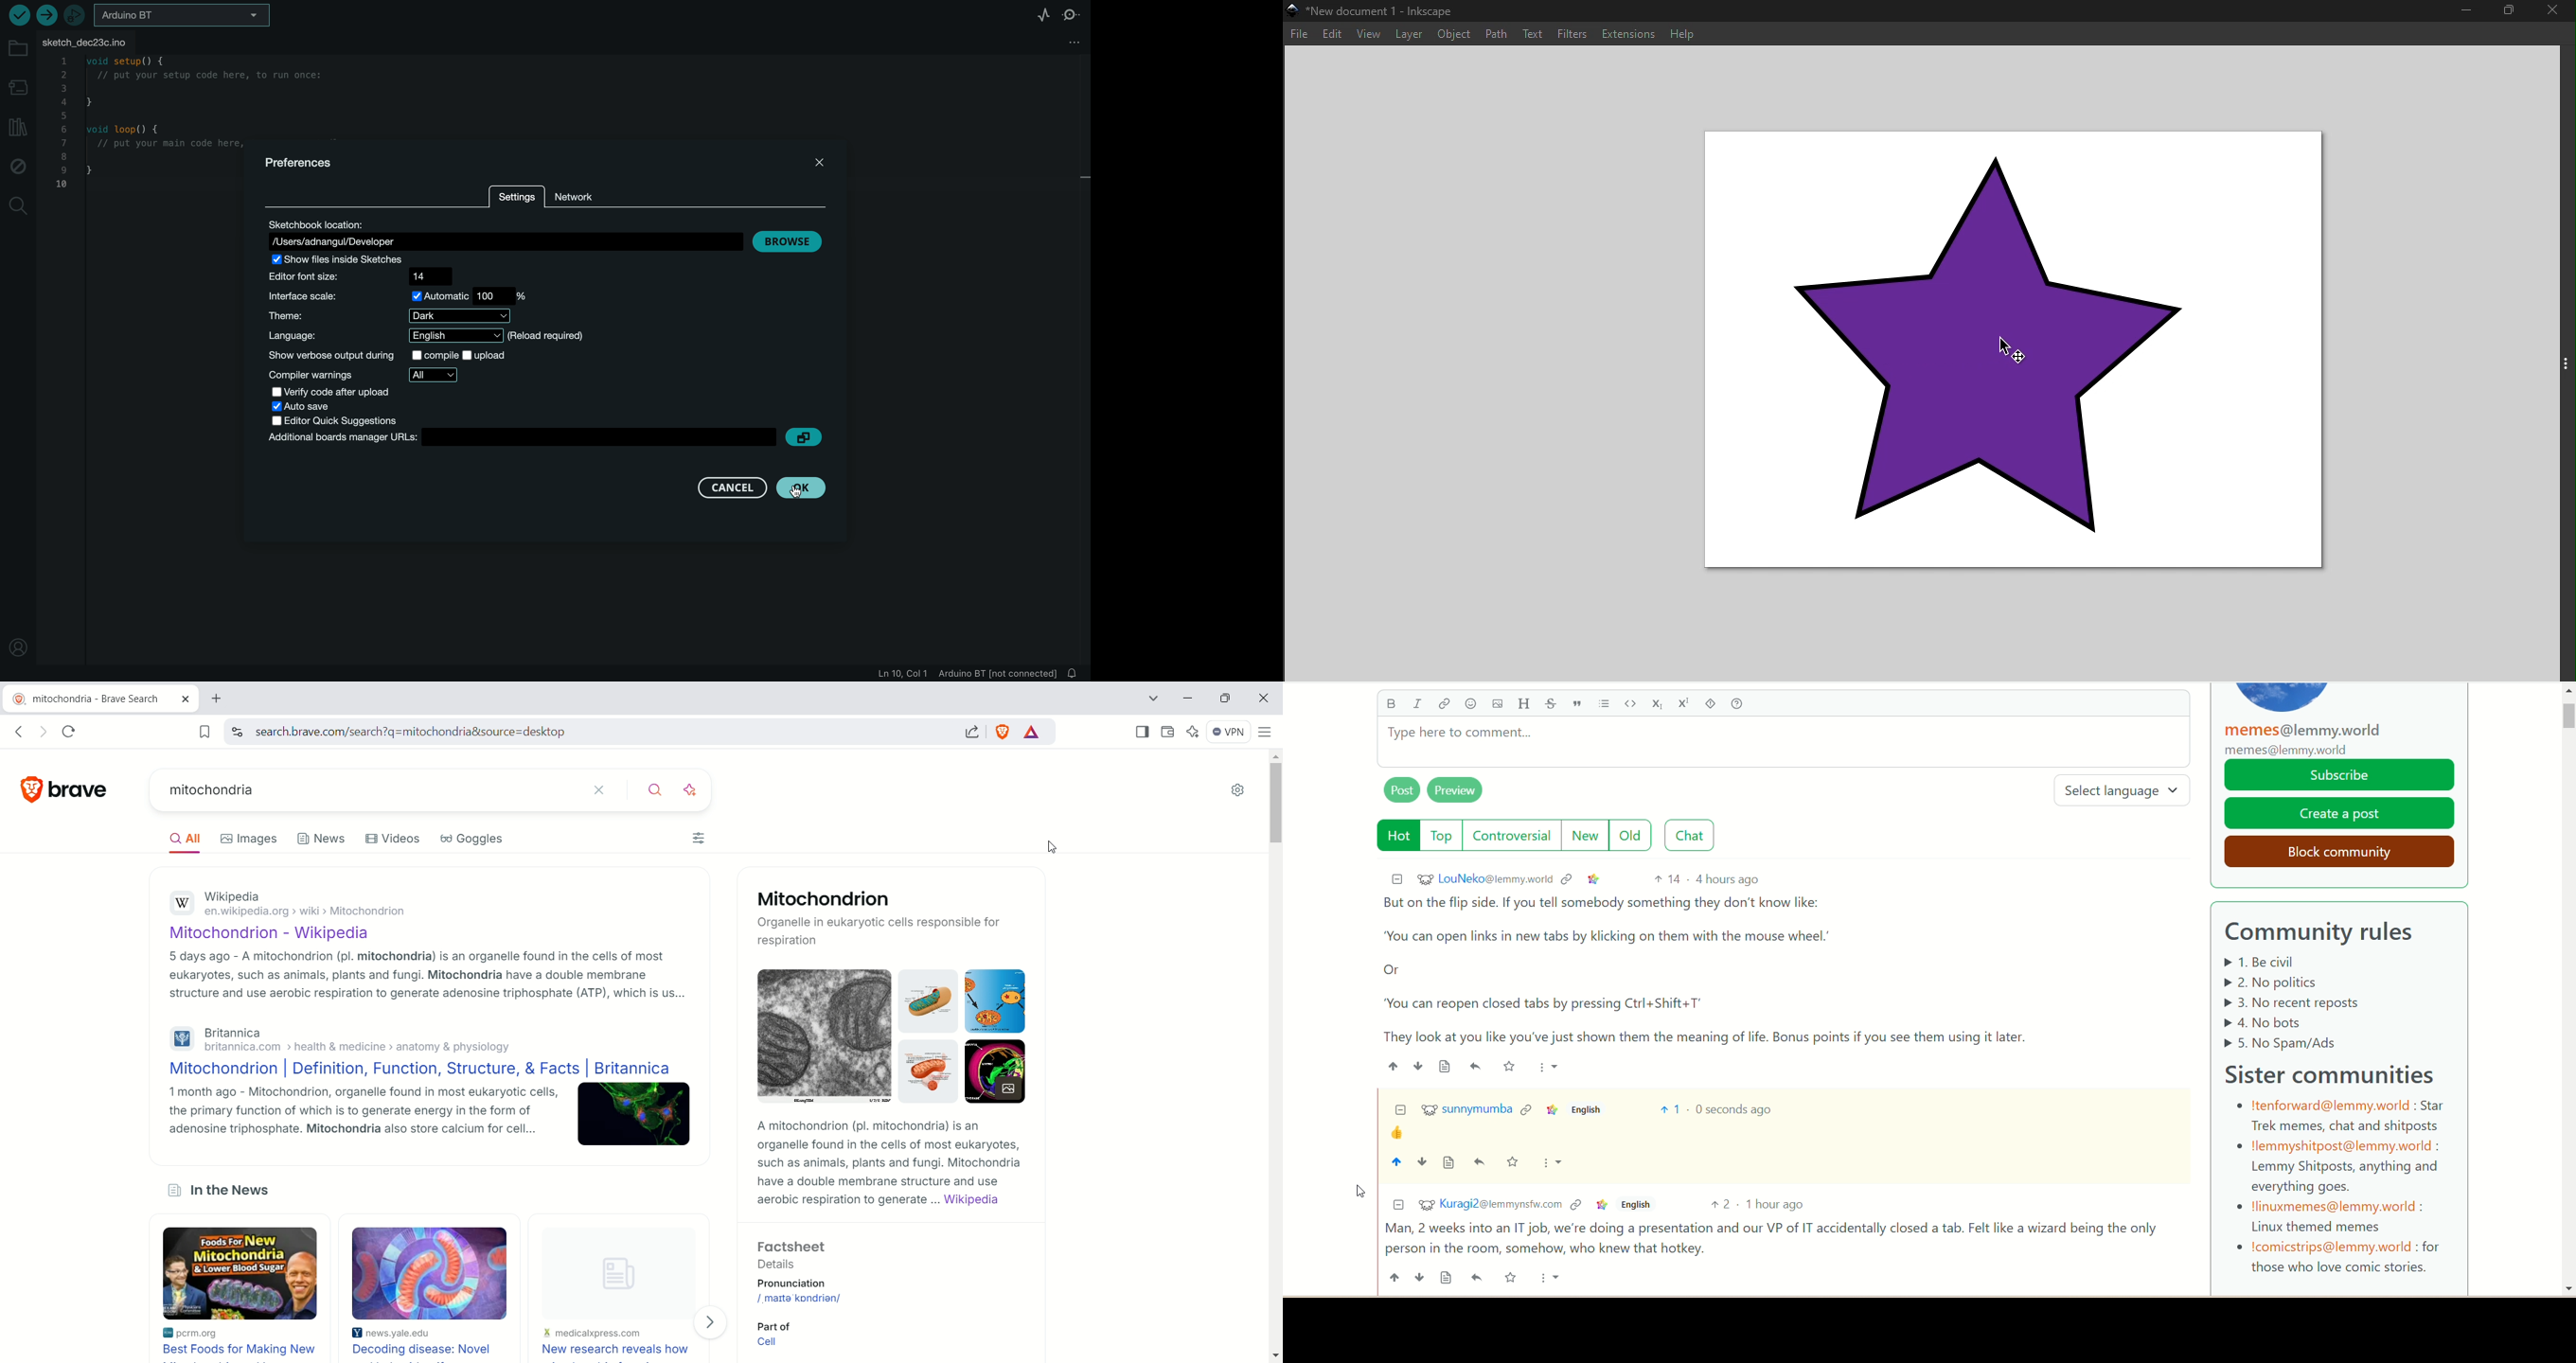  Describe the element at coordinates (1544, 1065) in the screenshot. I see `more` at that location.